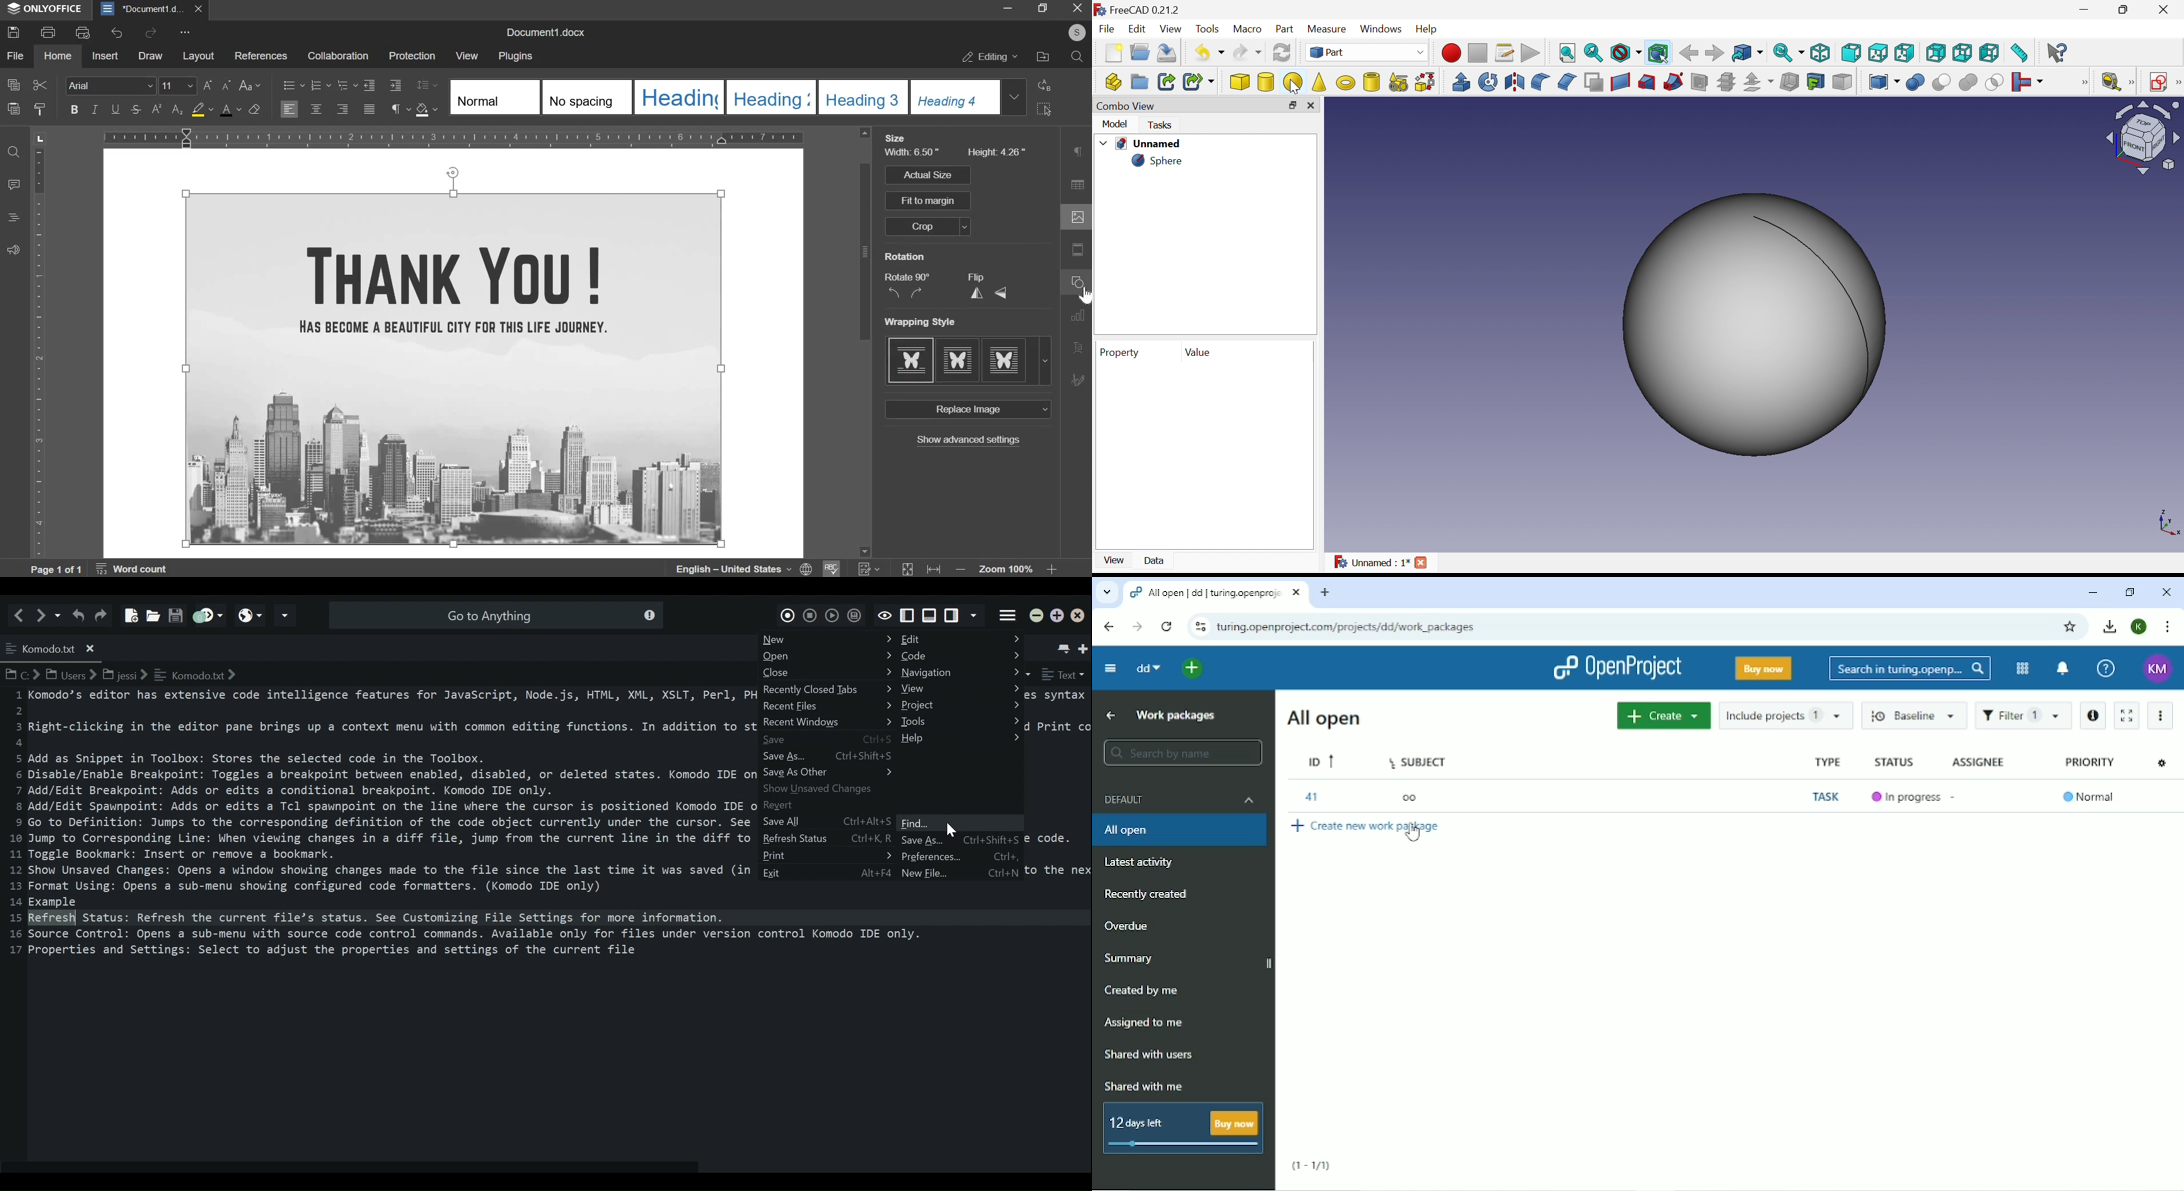 Image resolution: width=2184 pixels, height=1204 pixels. What do you see at coordinates (1451, 53) in the screenshot?
I see `Macro recording...` at bounding box center [1451, 53].